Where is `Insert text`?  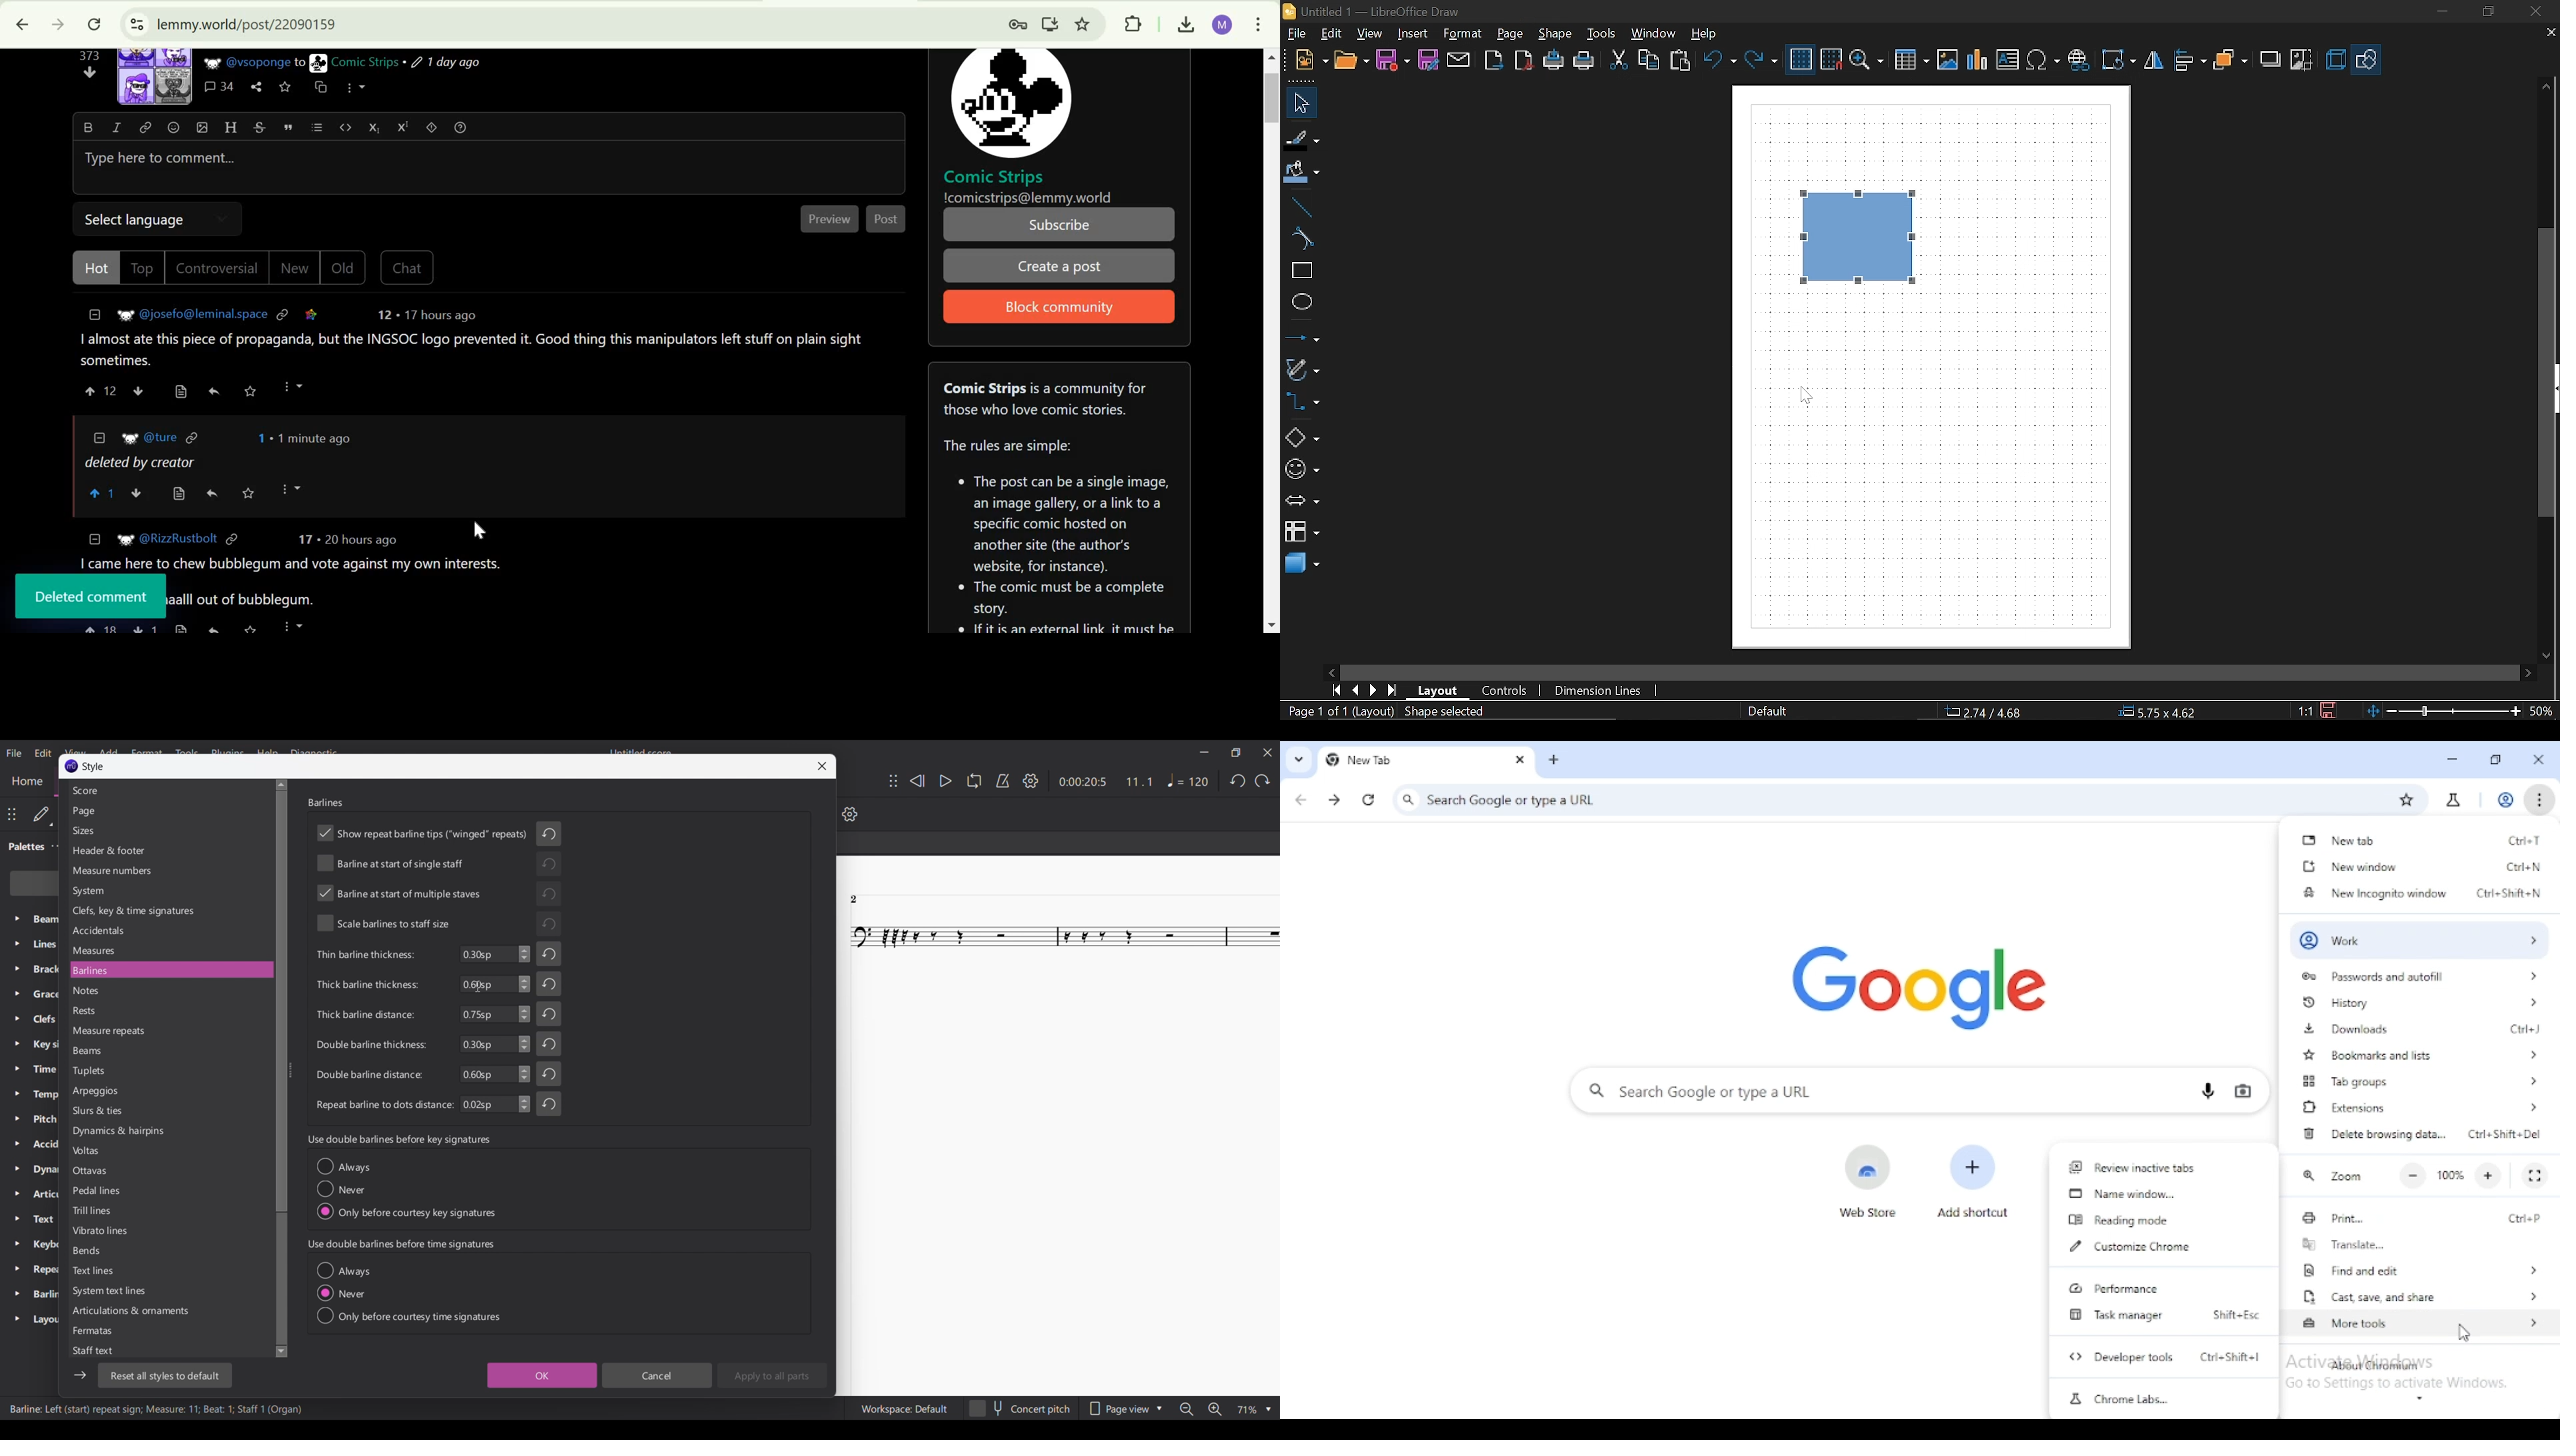 Insert text is located at coordinates (2044, 60).